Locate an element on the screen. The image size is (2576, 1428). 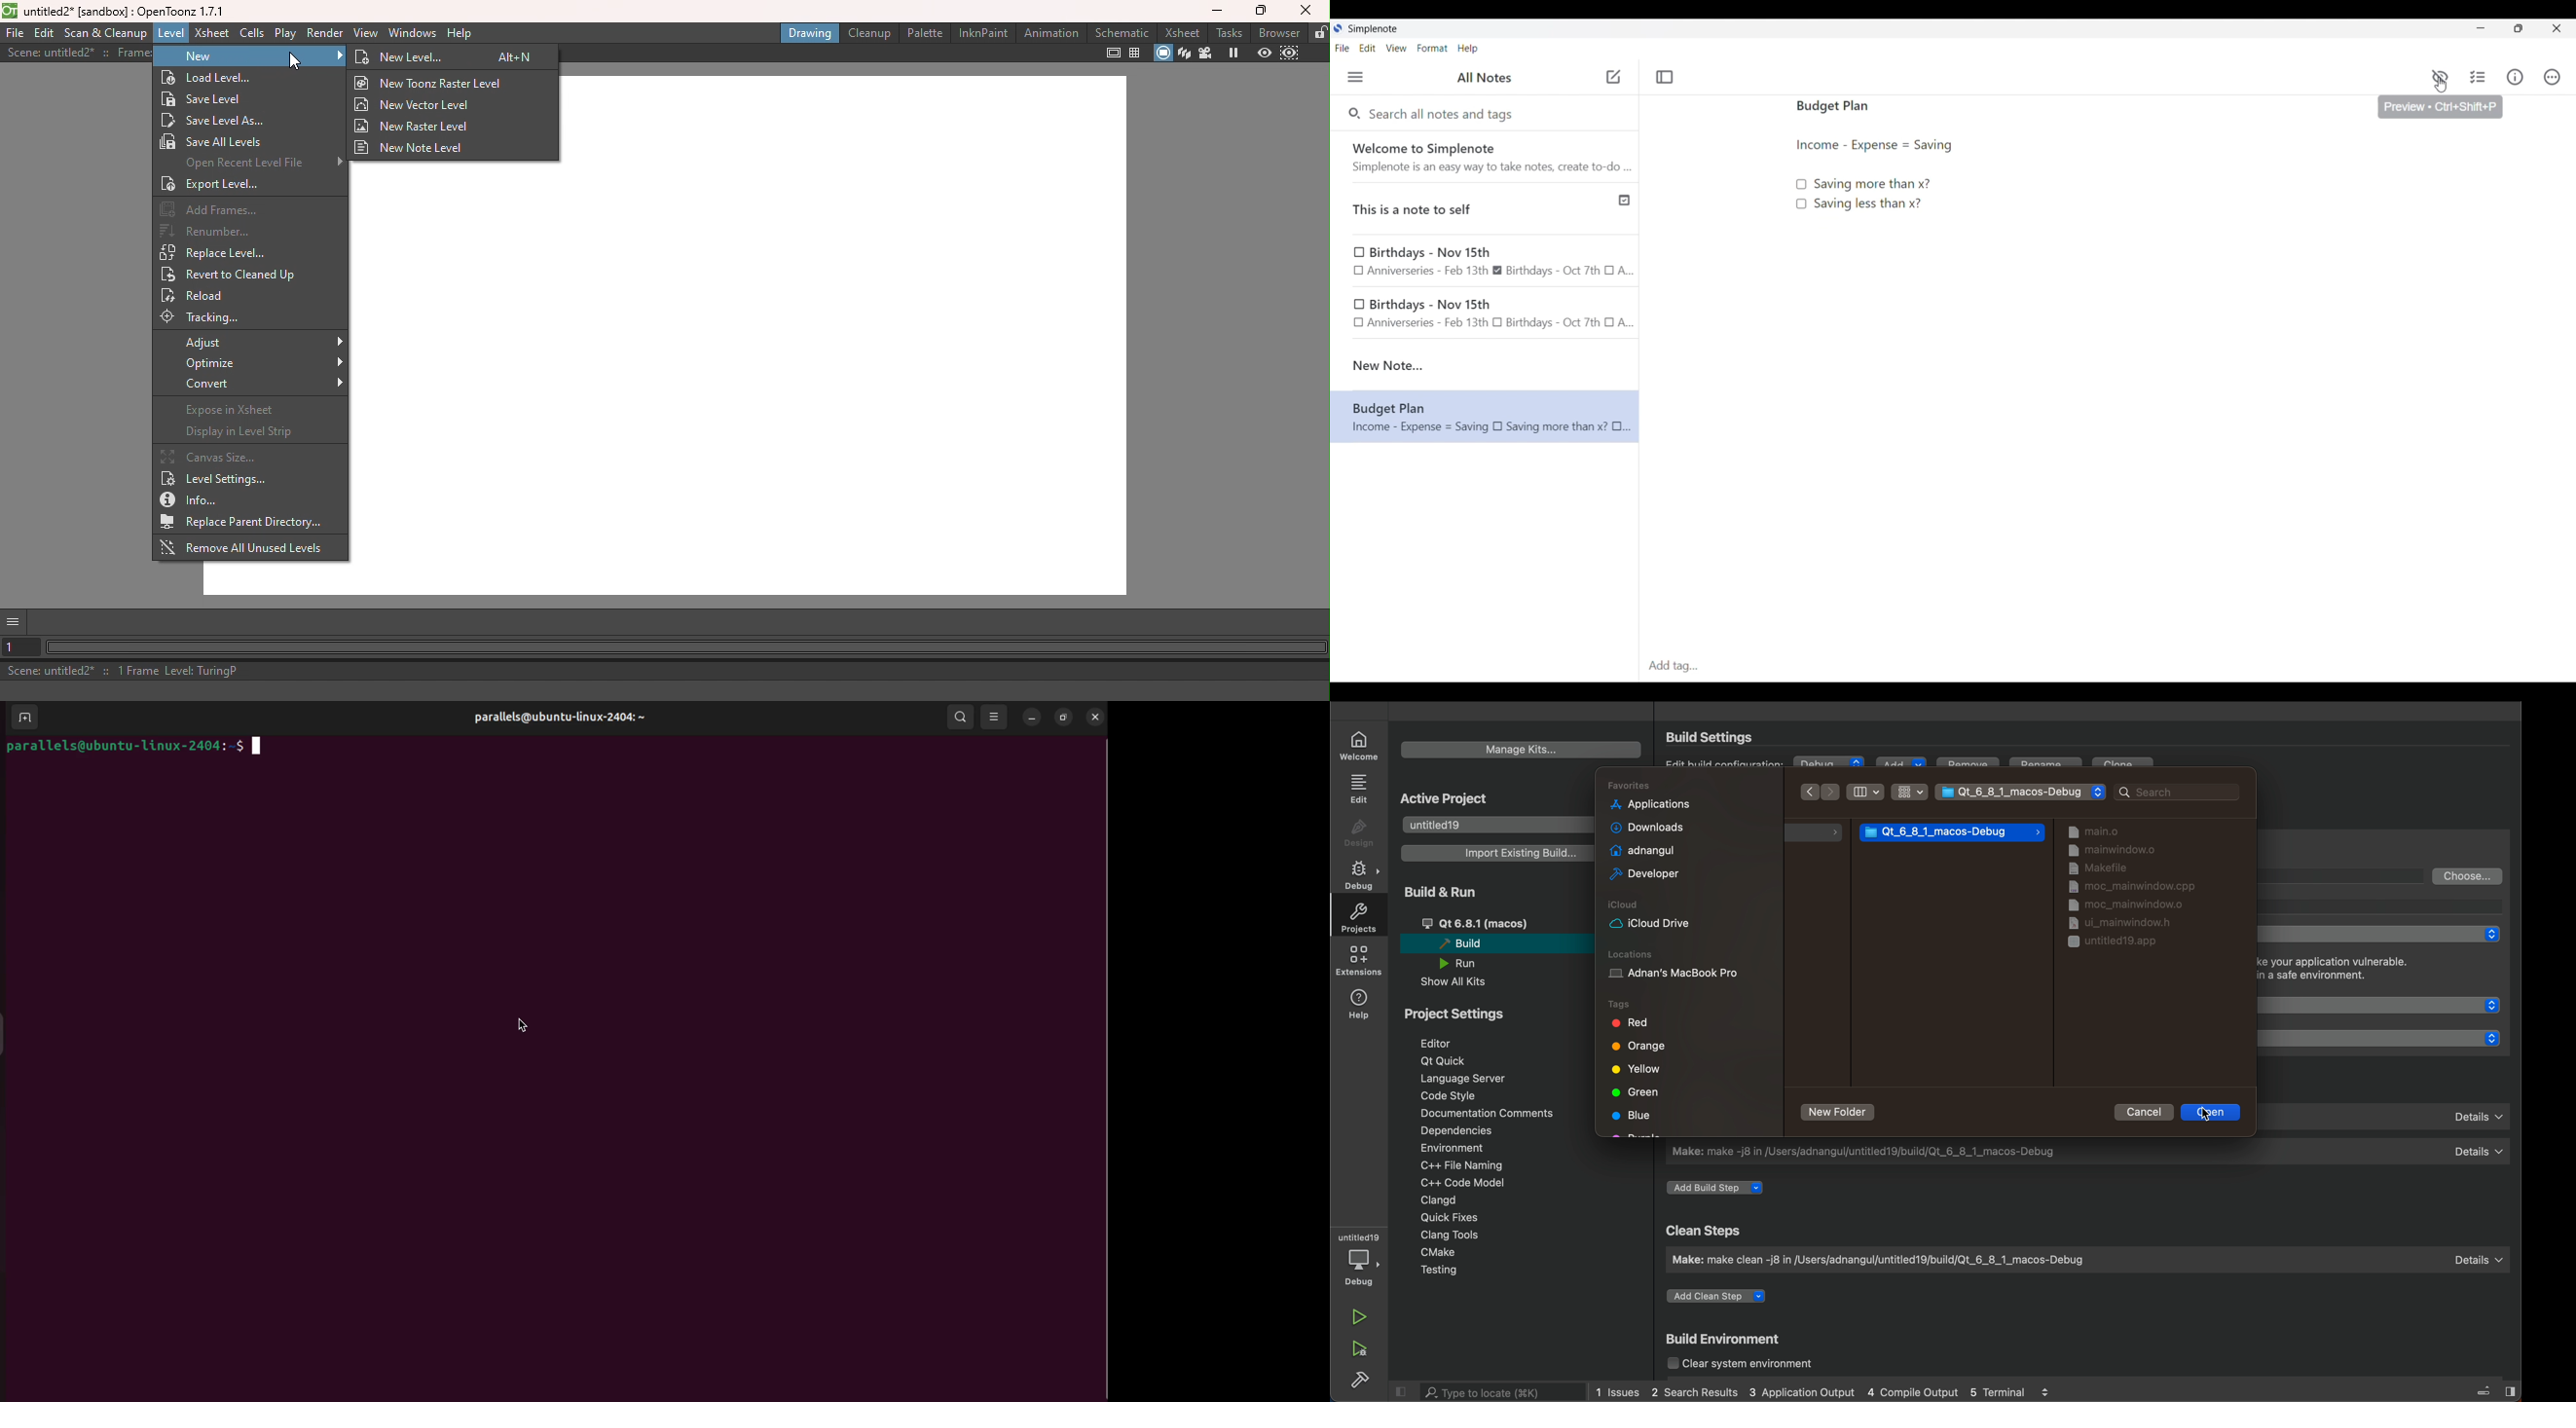
cloud is located at coordinates (1688, 916).